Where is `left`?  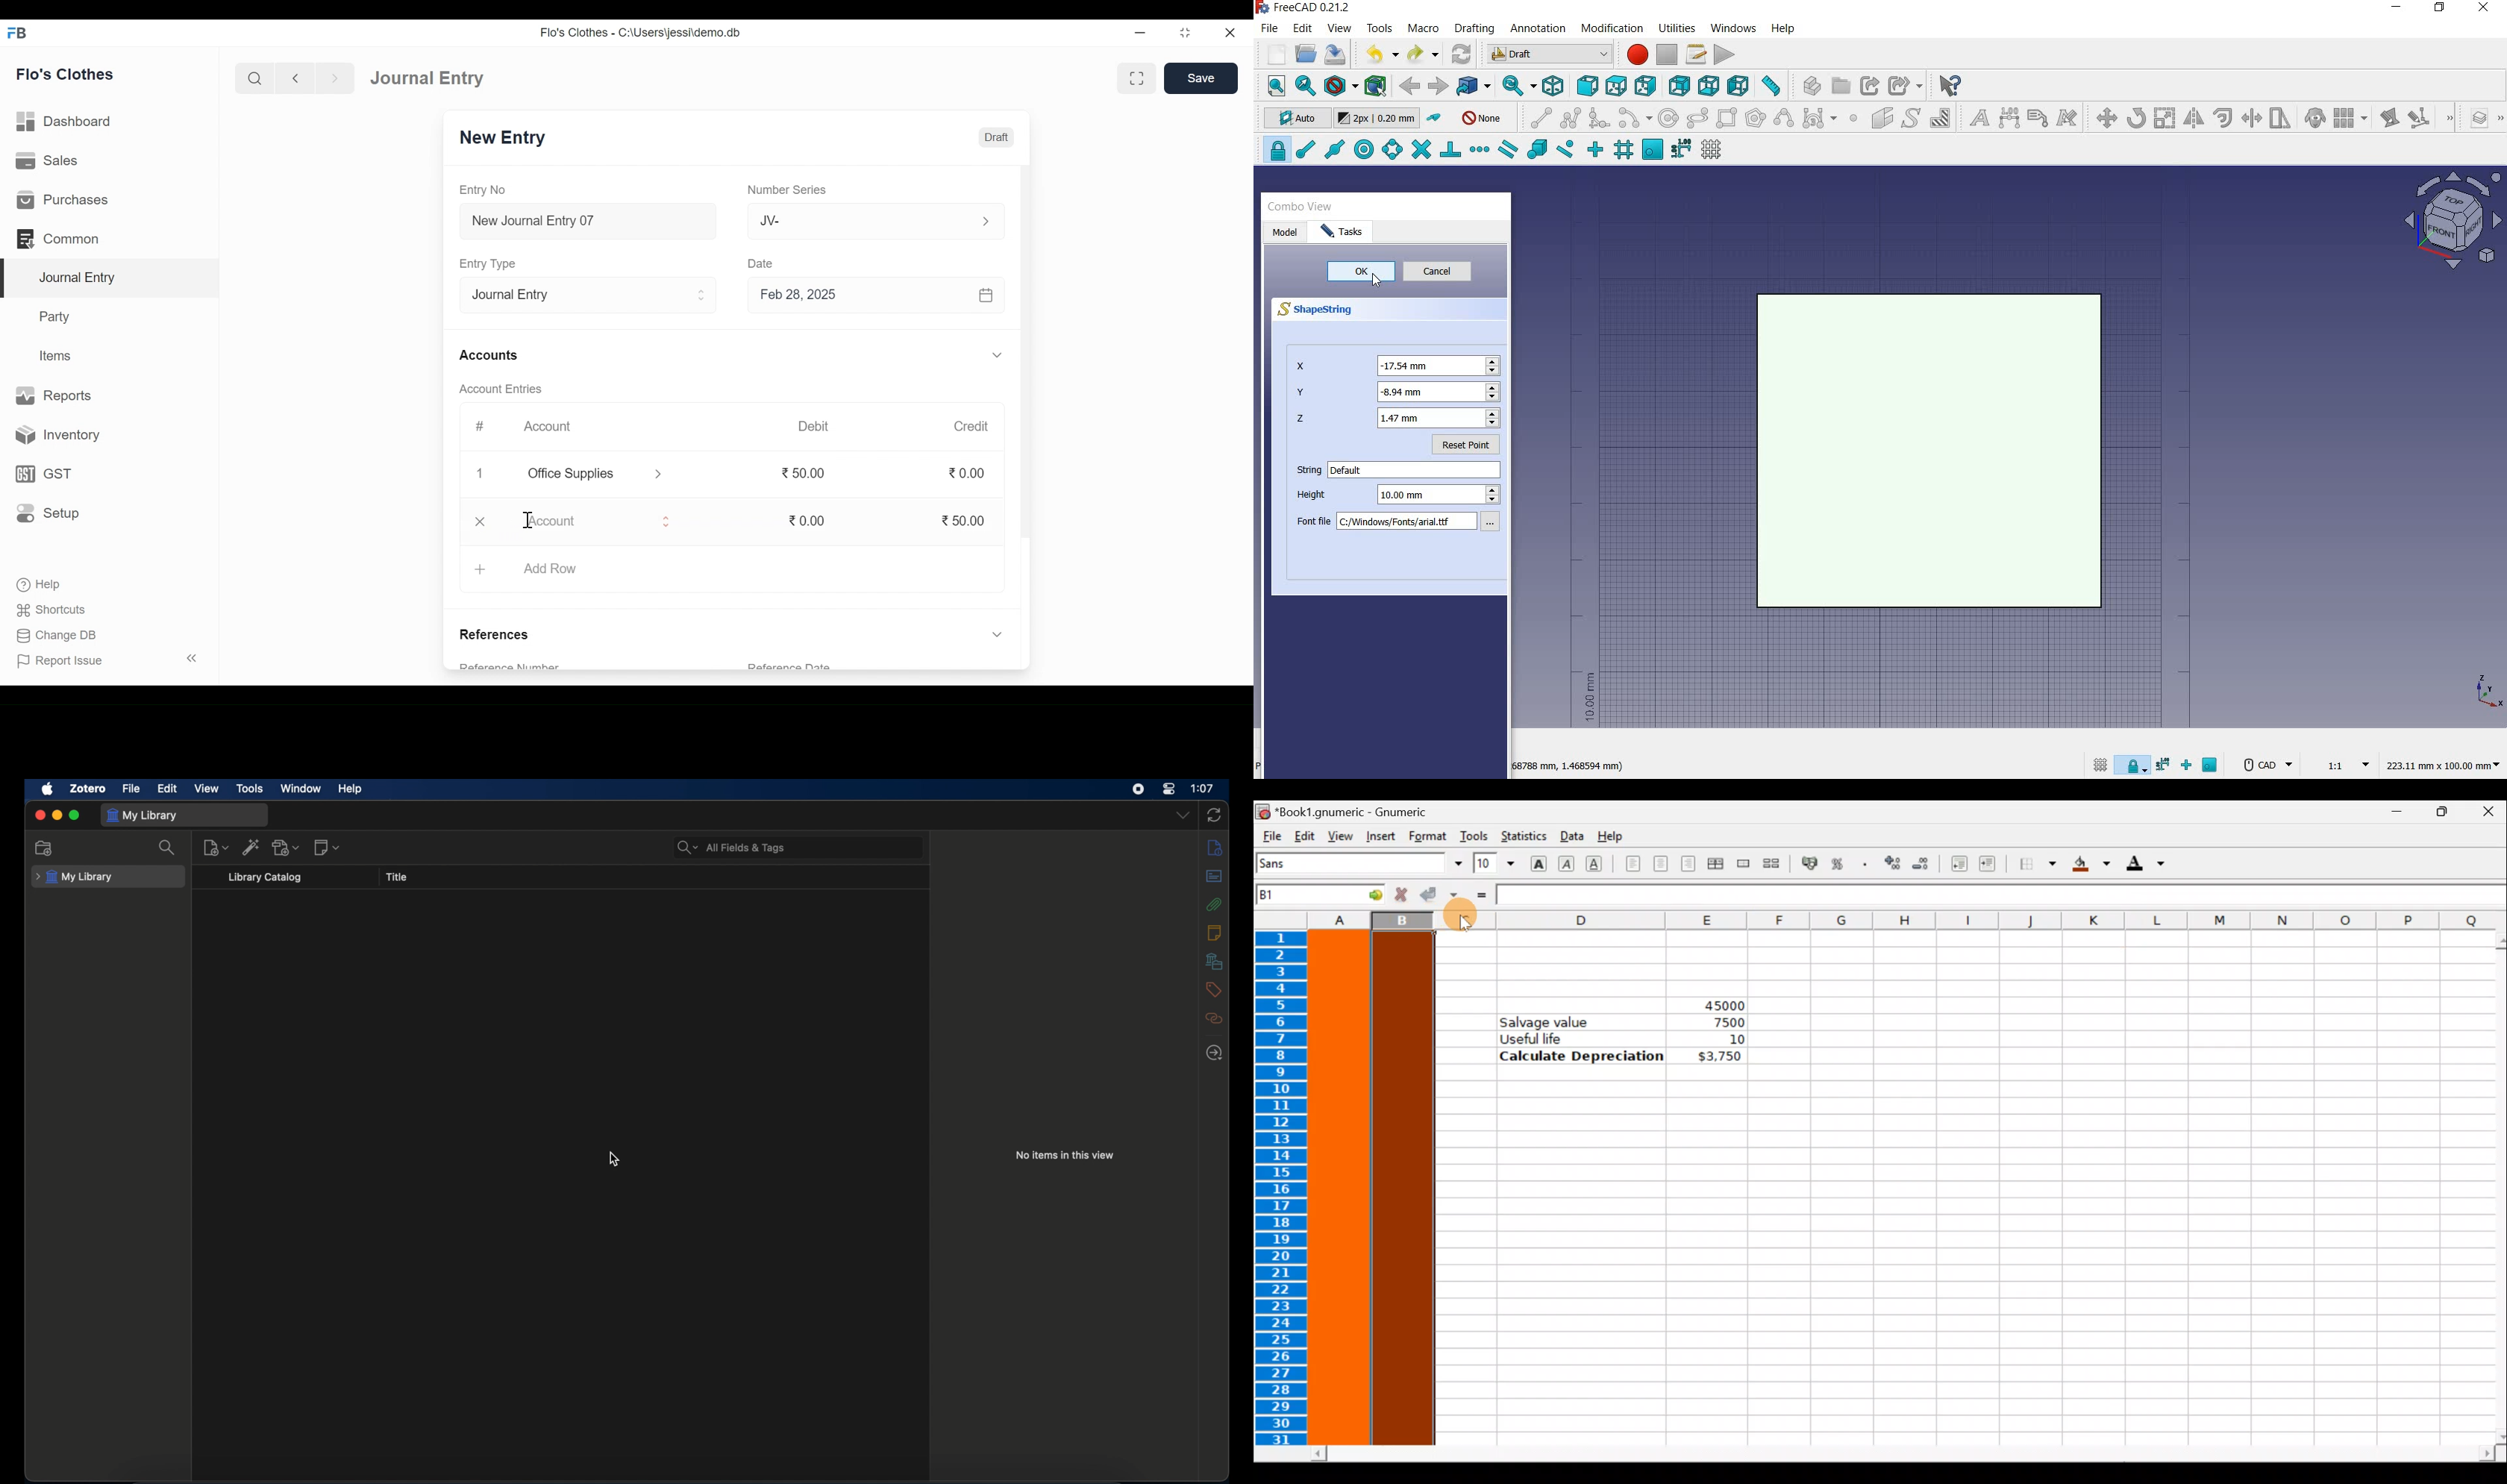
left is located at coordinates (1741, 86).